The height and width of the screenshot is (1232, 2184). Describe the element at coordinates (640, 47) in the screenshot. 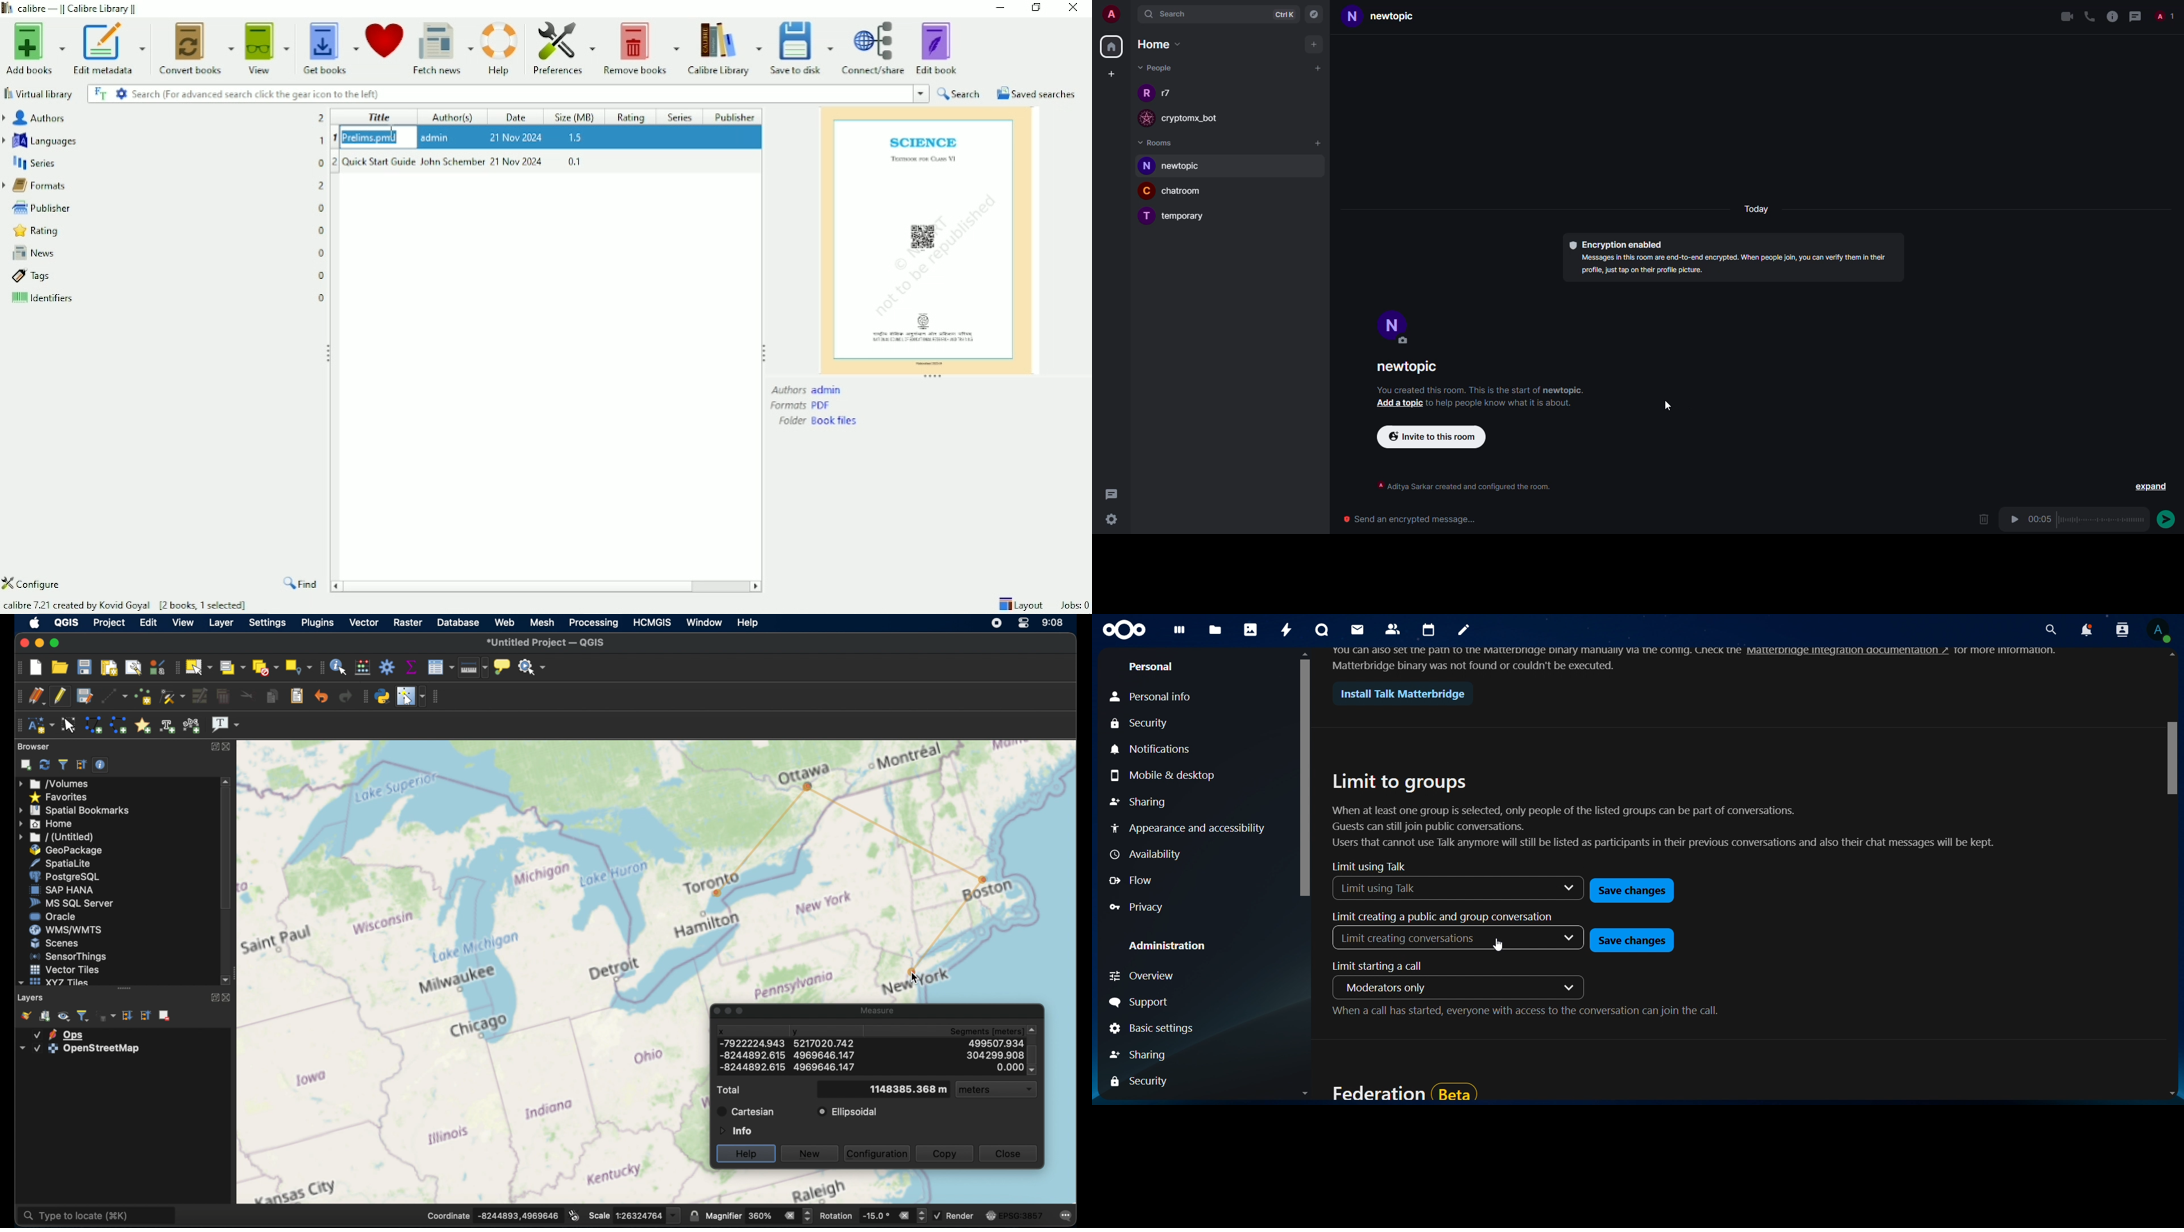

I see `Remove books` at that location.